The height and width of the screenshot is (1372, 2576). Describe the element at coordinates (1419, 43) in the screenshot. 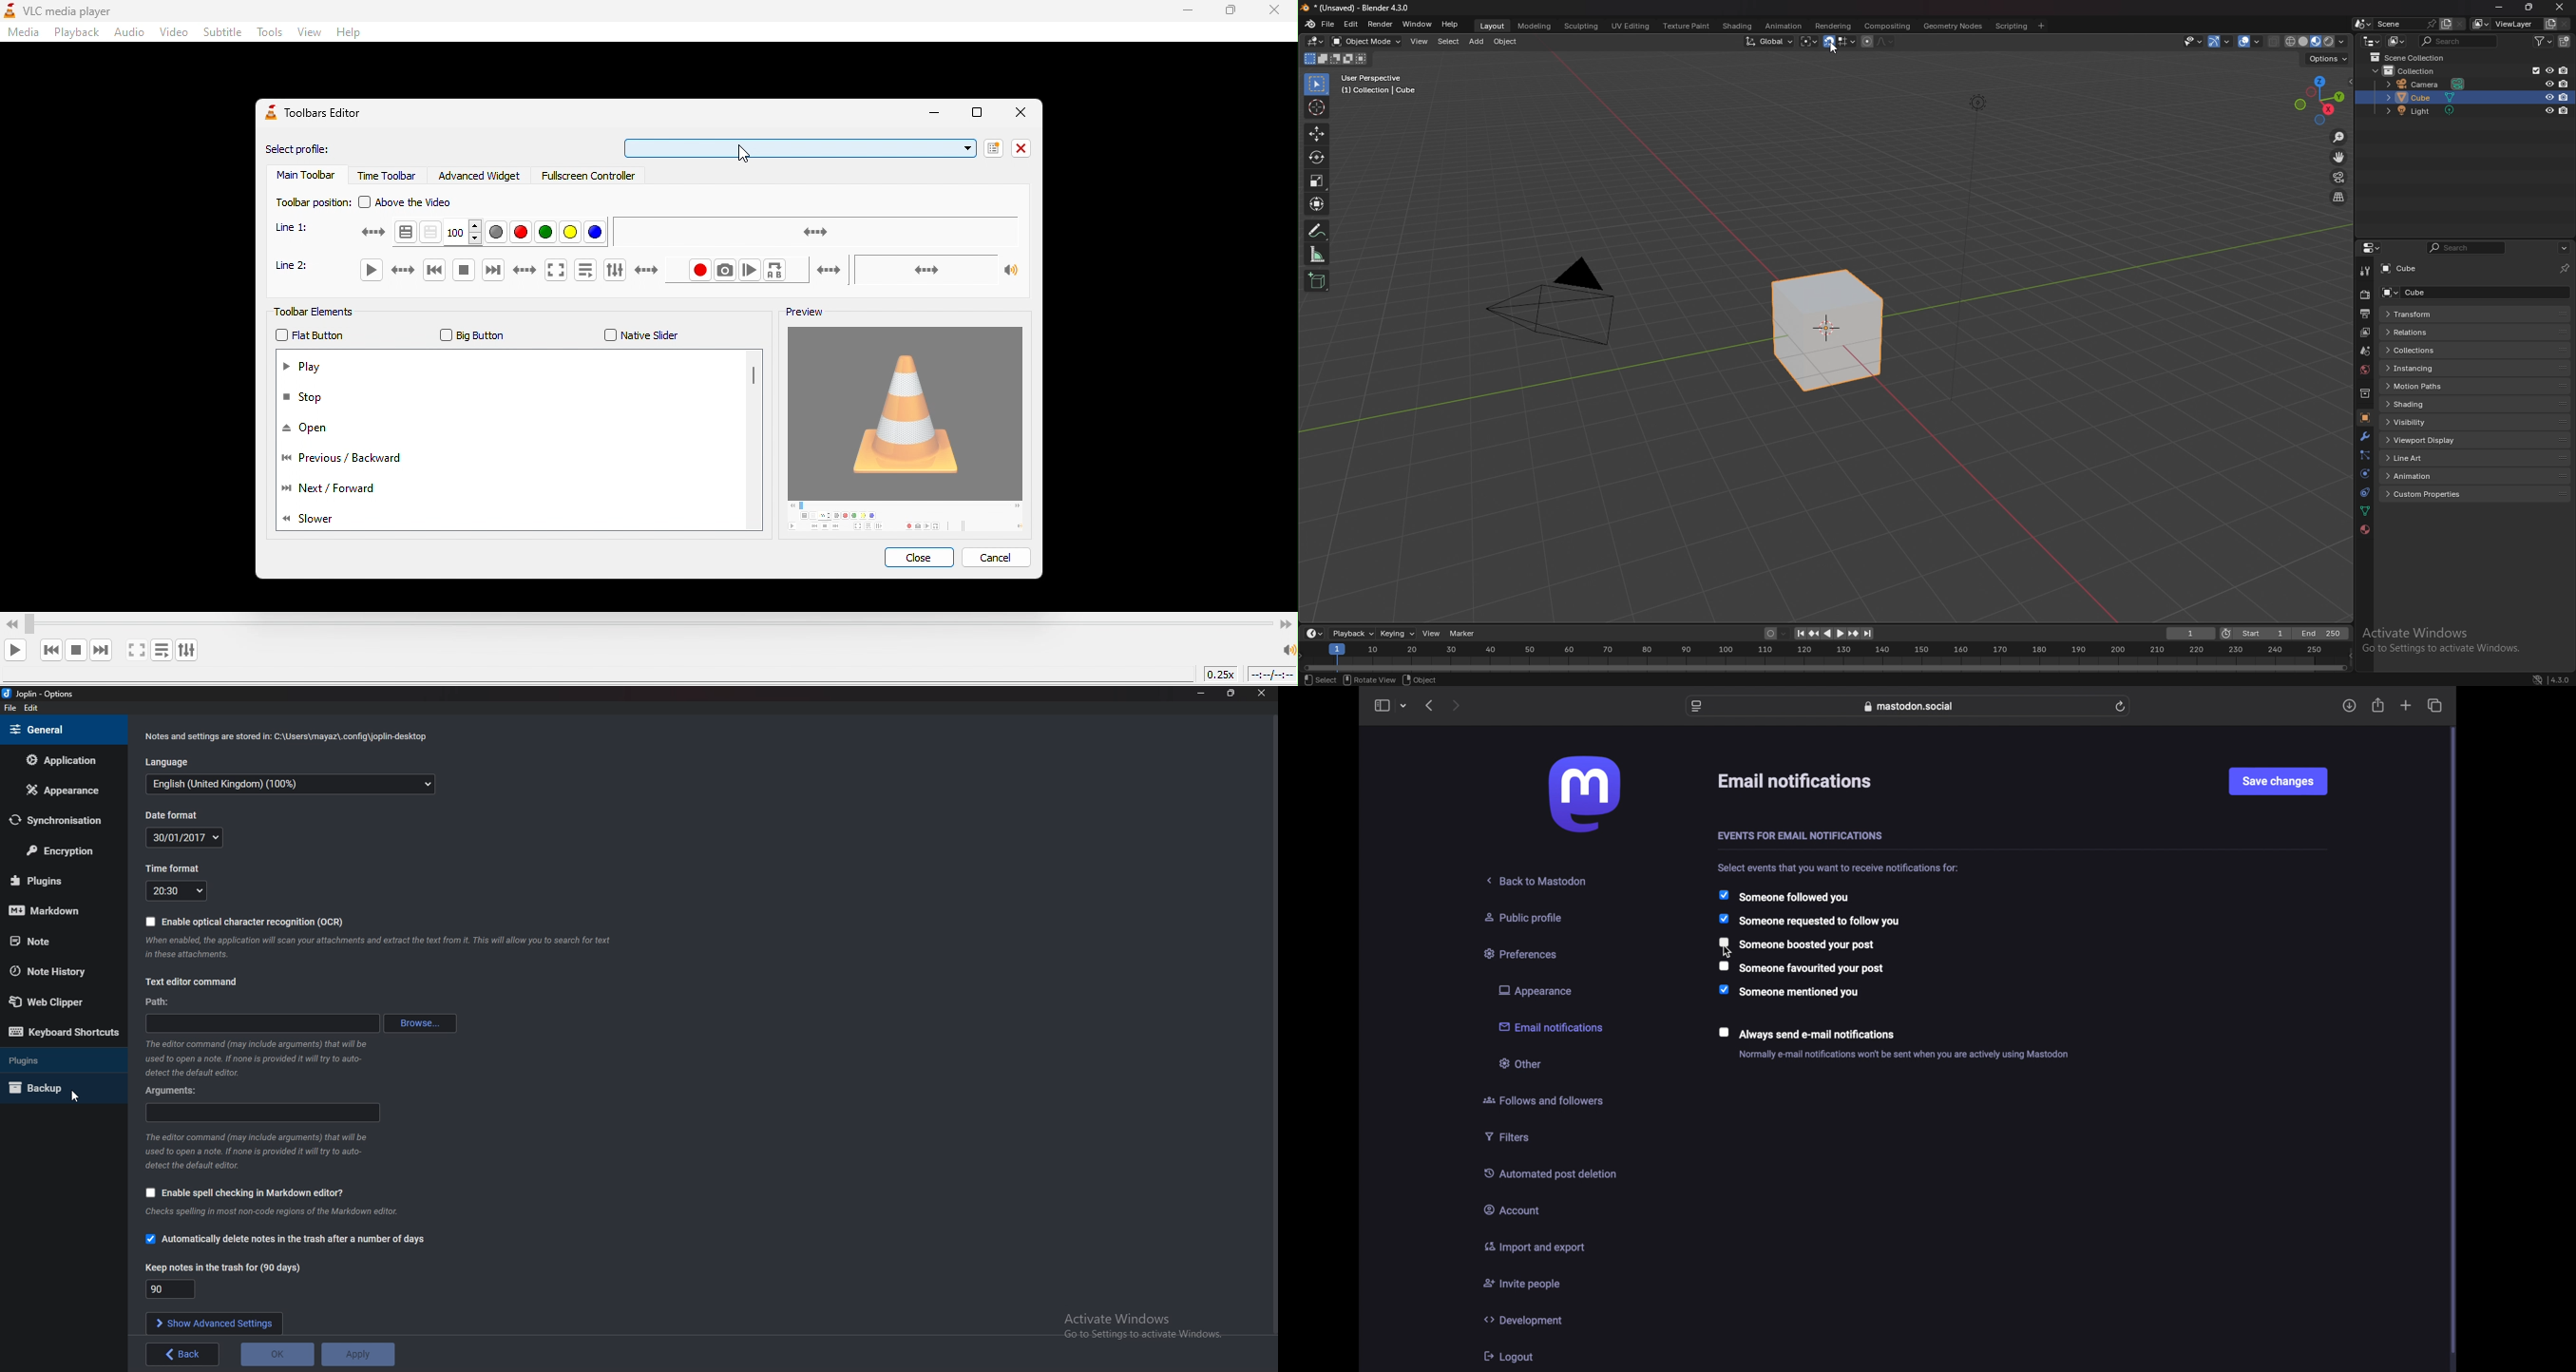

I see `view` at that location.